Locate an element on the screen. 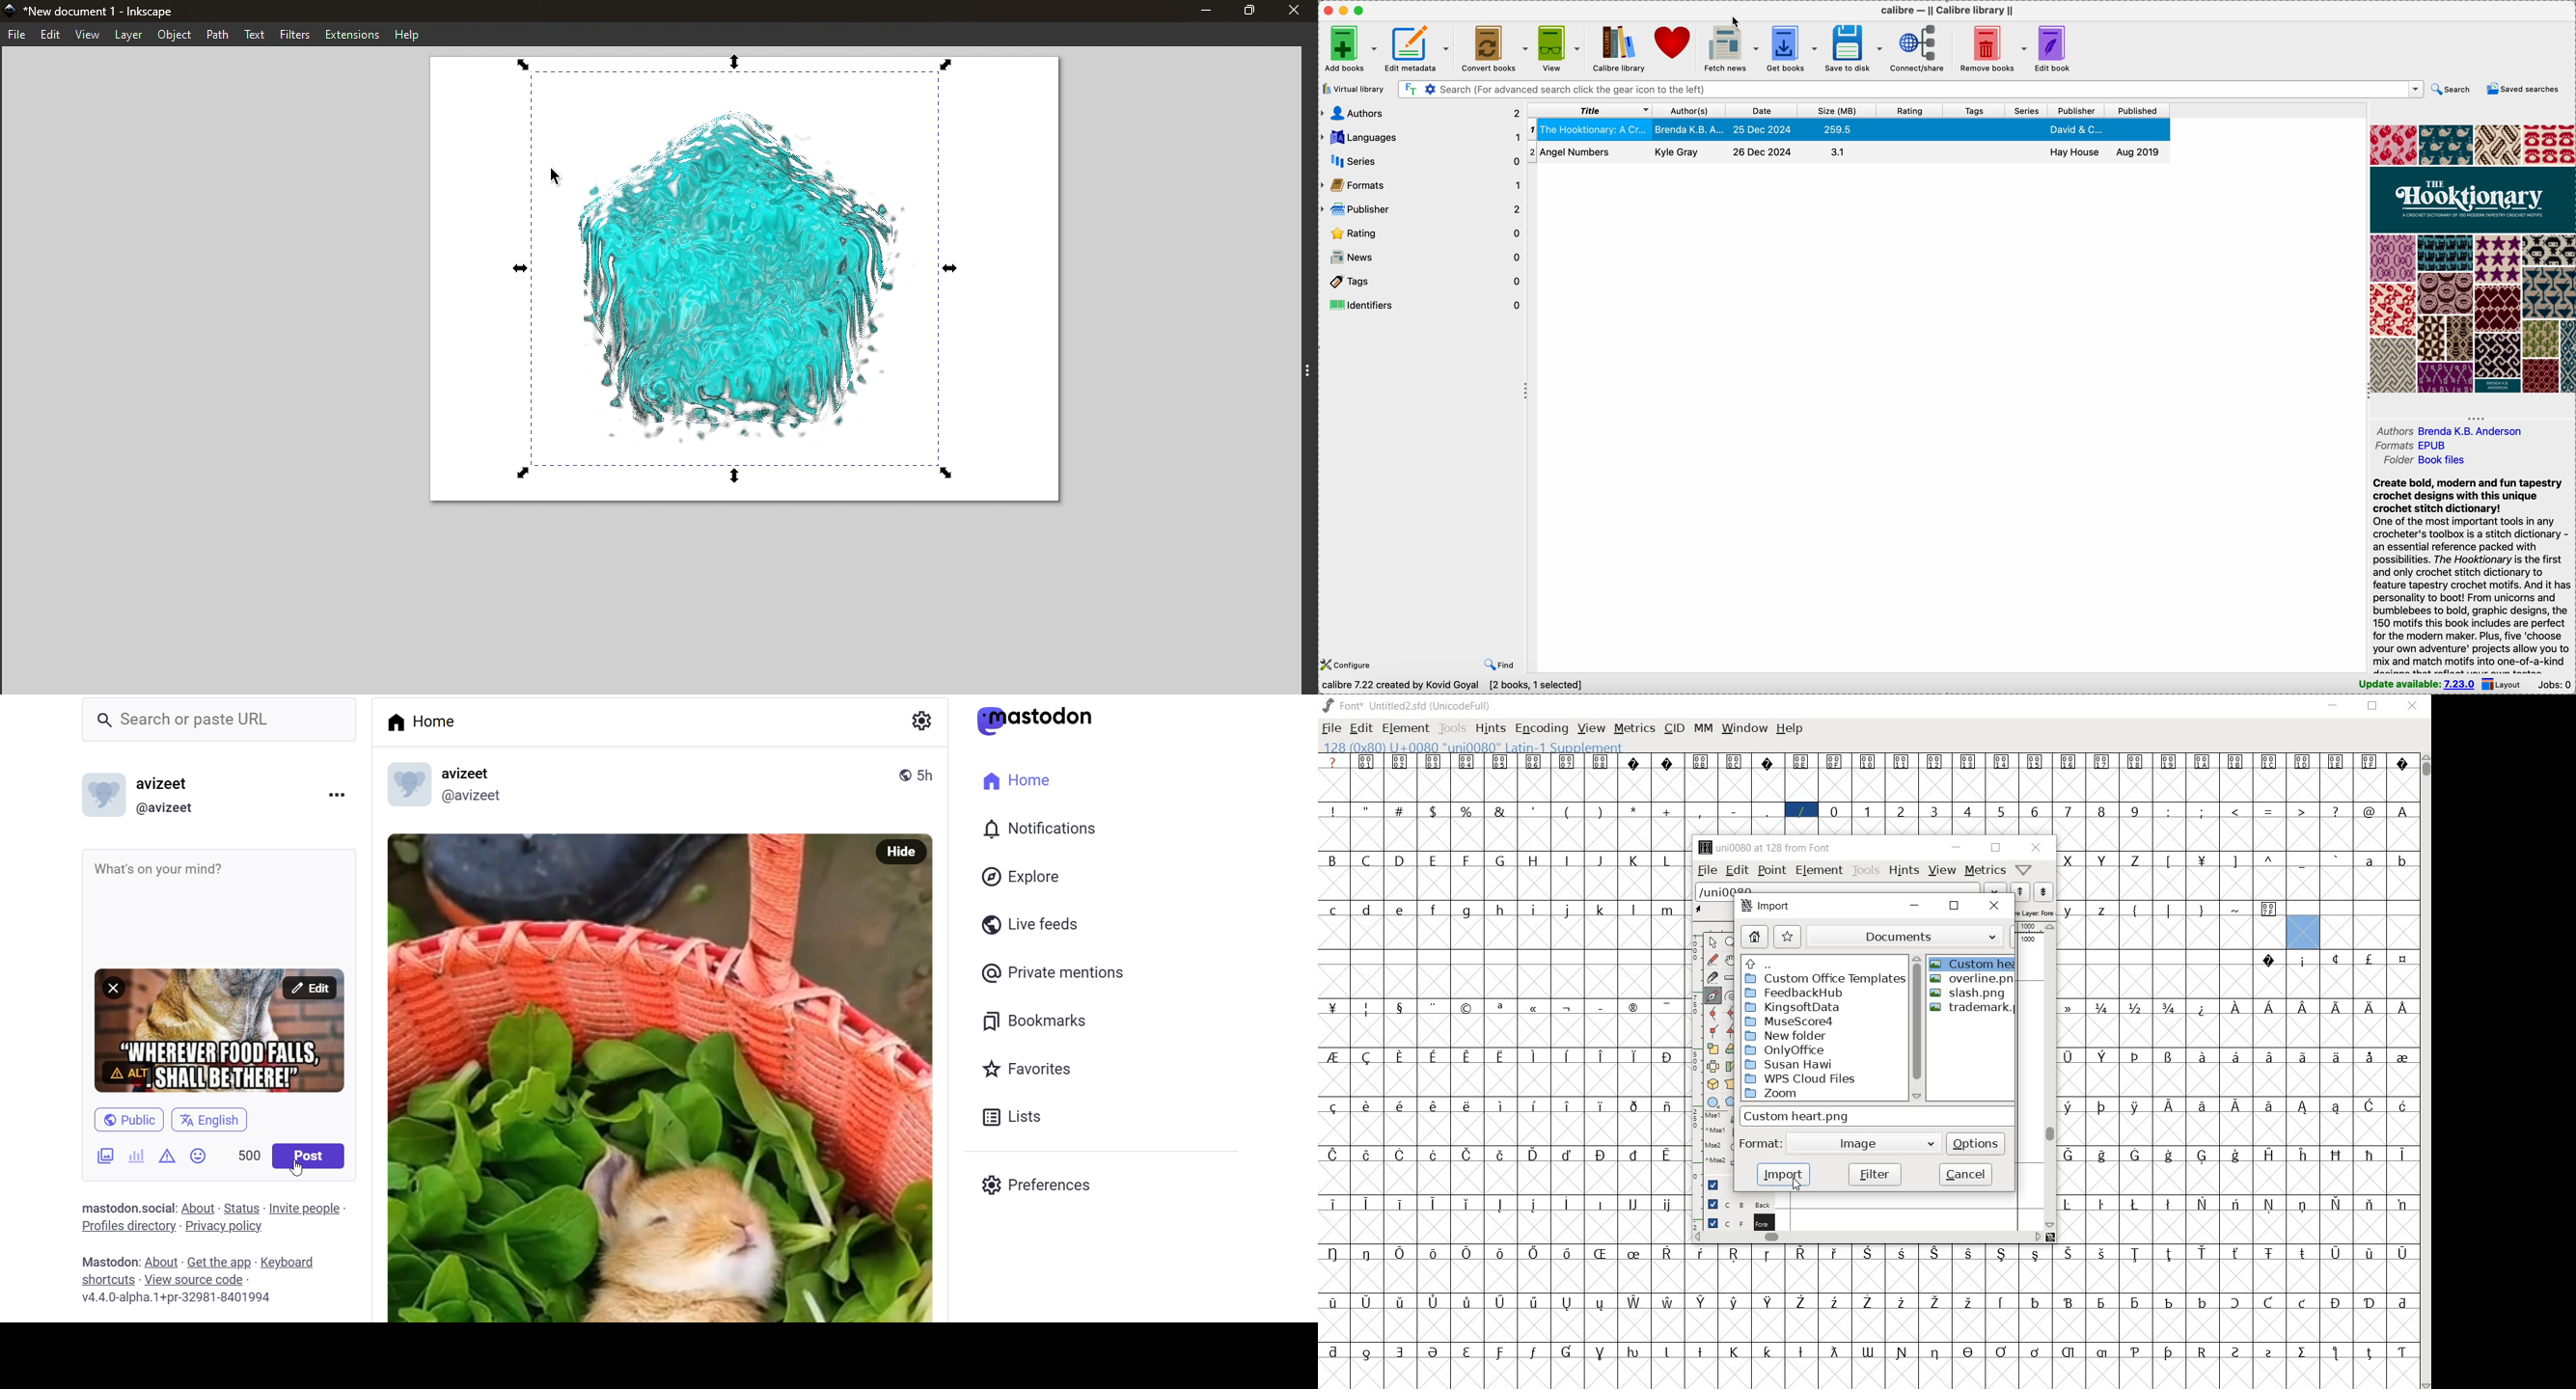 This screenshot has width=2576, height=1400. cursor is located at coordinates (1739, 23).